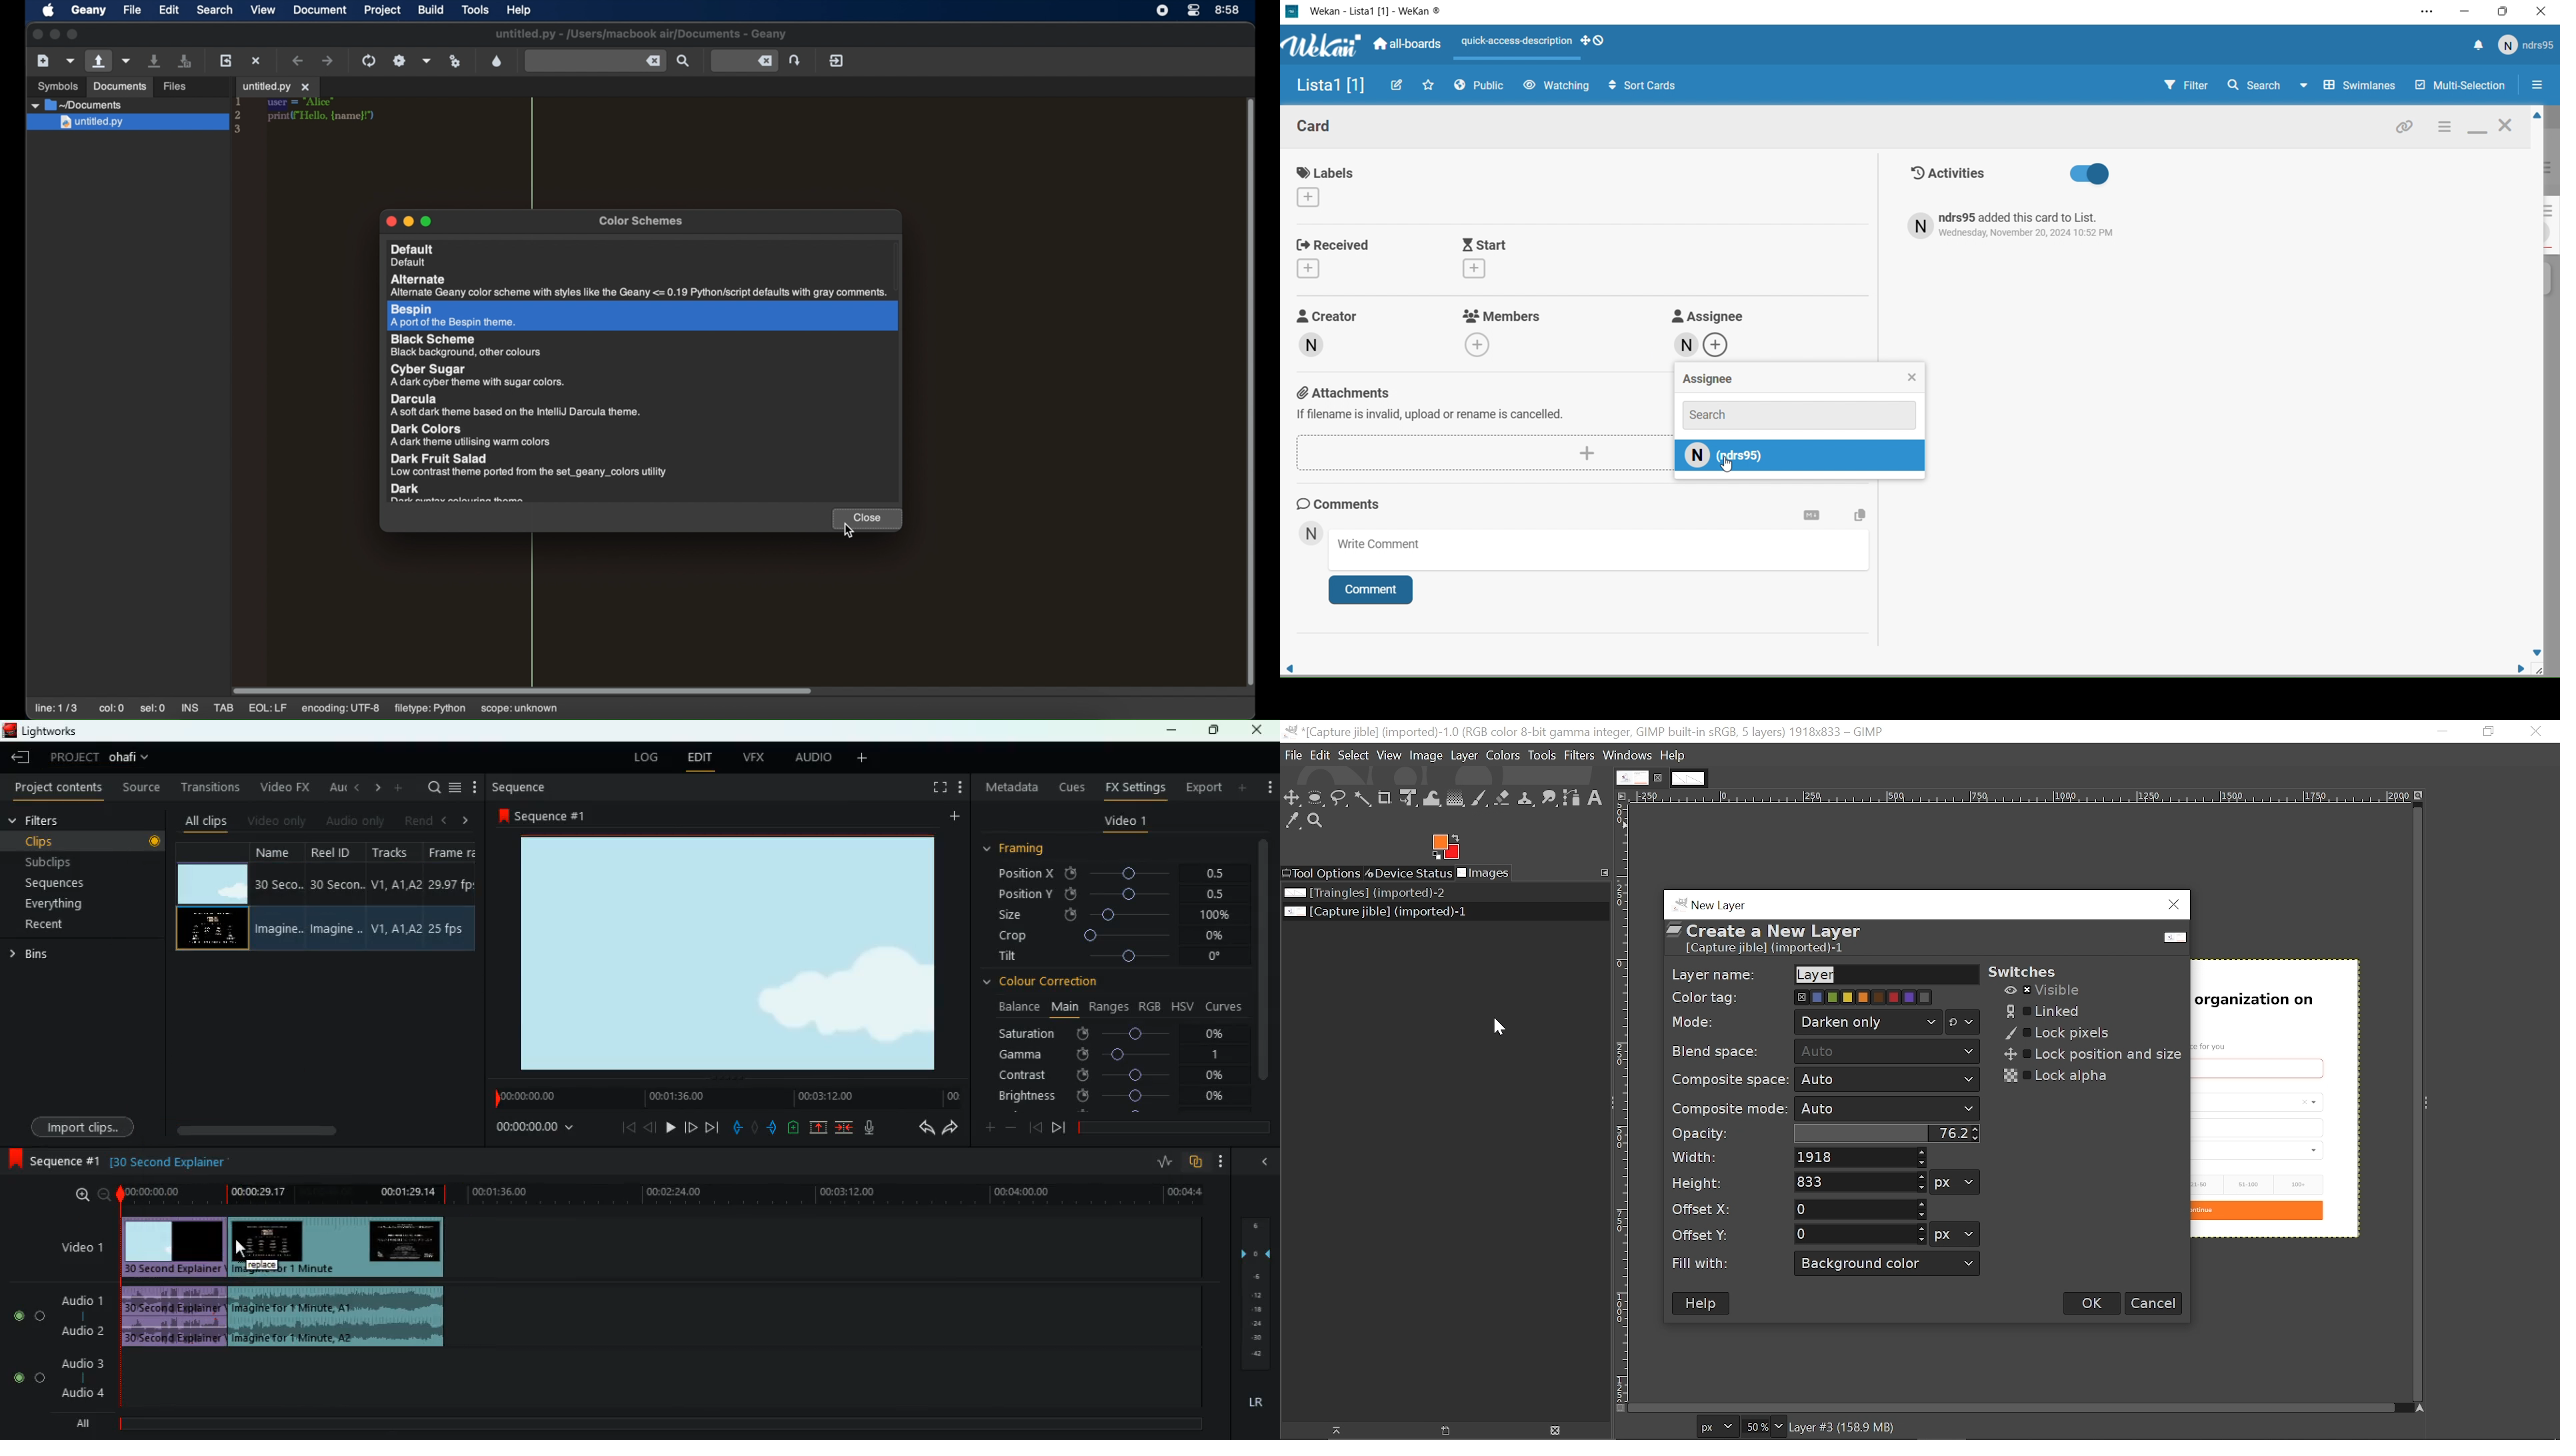  Describe the element at coordinates (1316, 798) in the screenshot. I see `Ellipse select tool` at that location.